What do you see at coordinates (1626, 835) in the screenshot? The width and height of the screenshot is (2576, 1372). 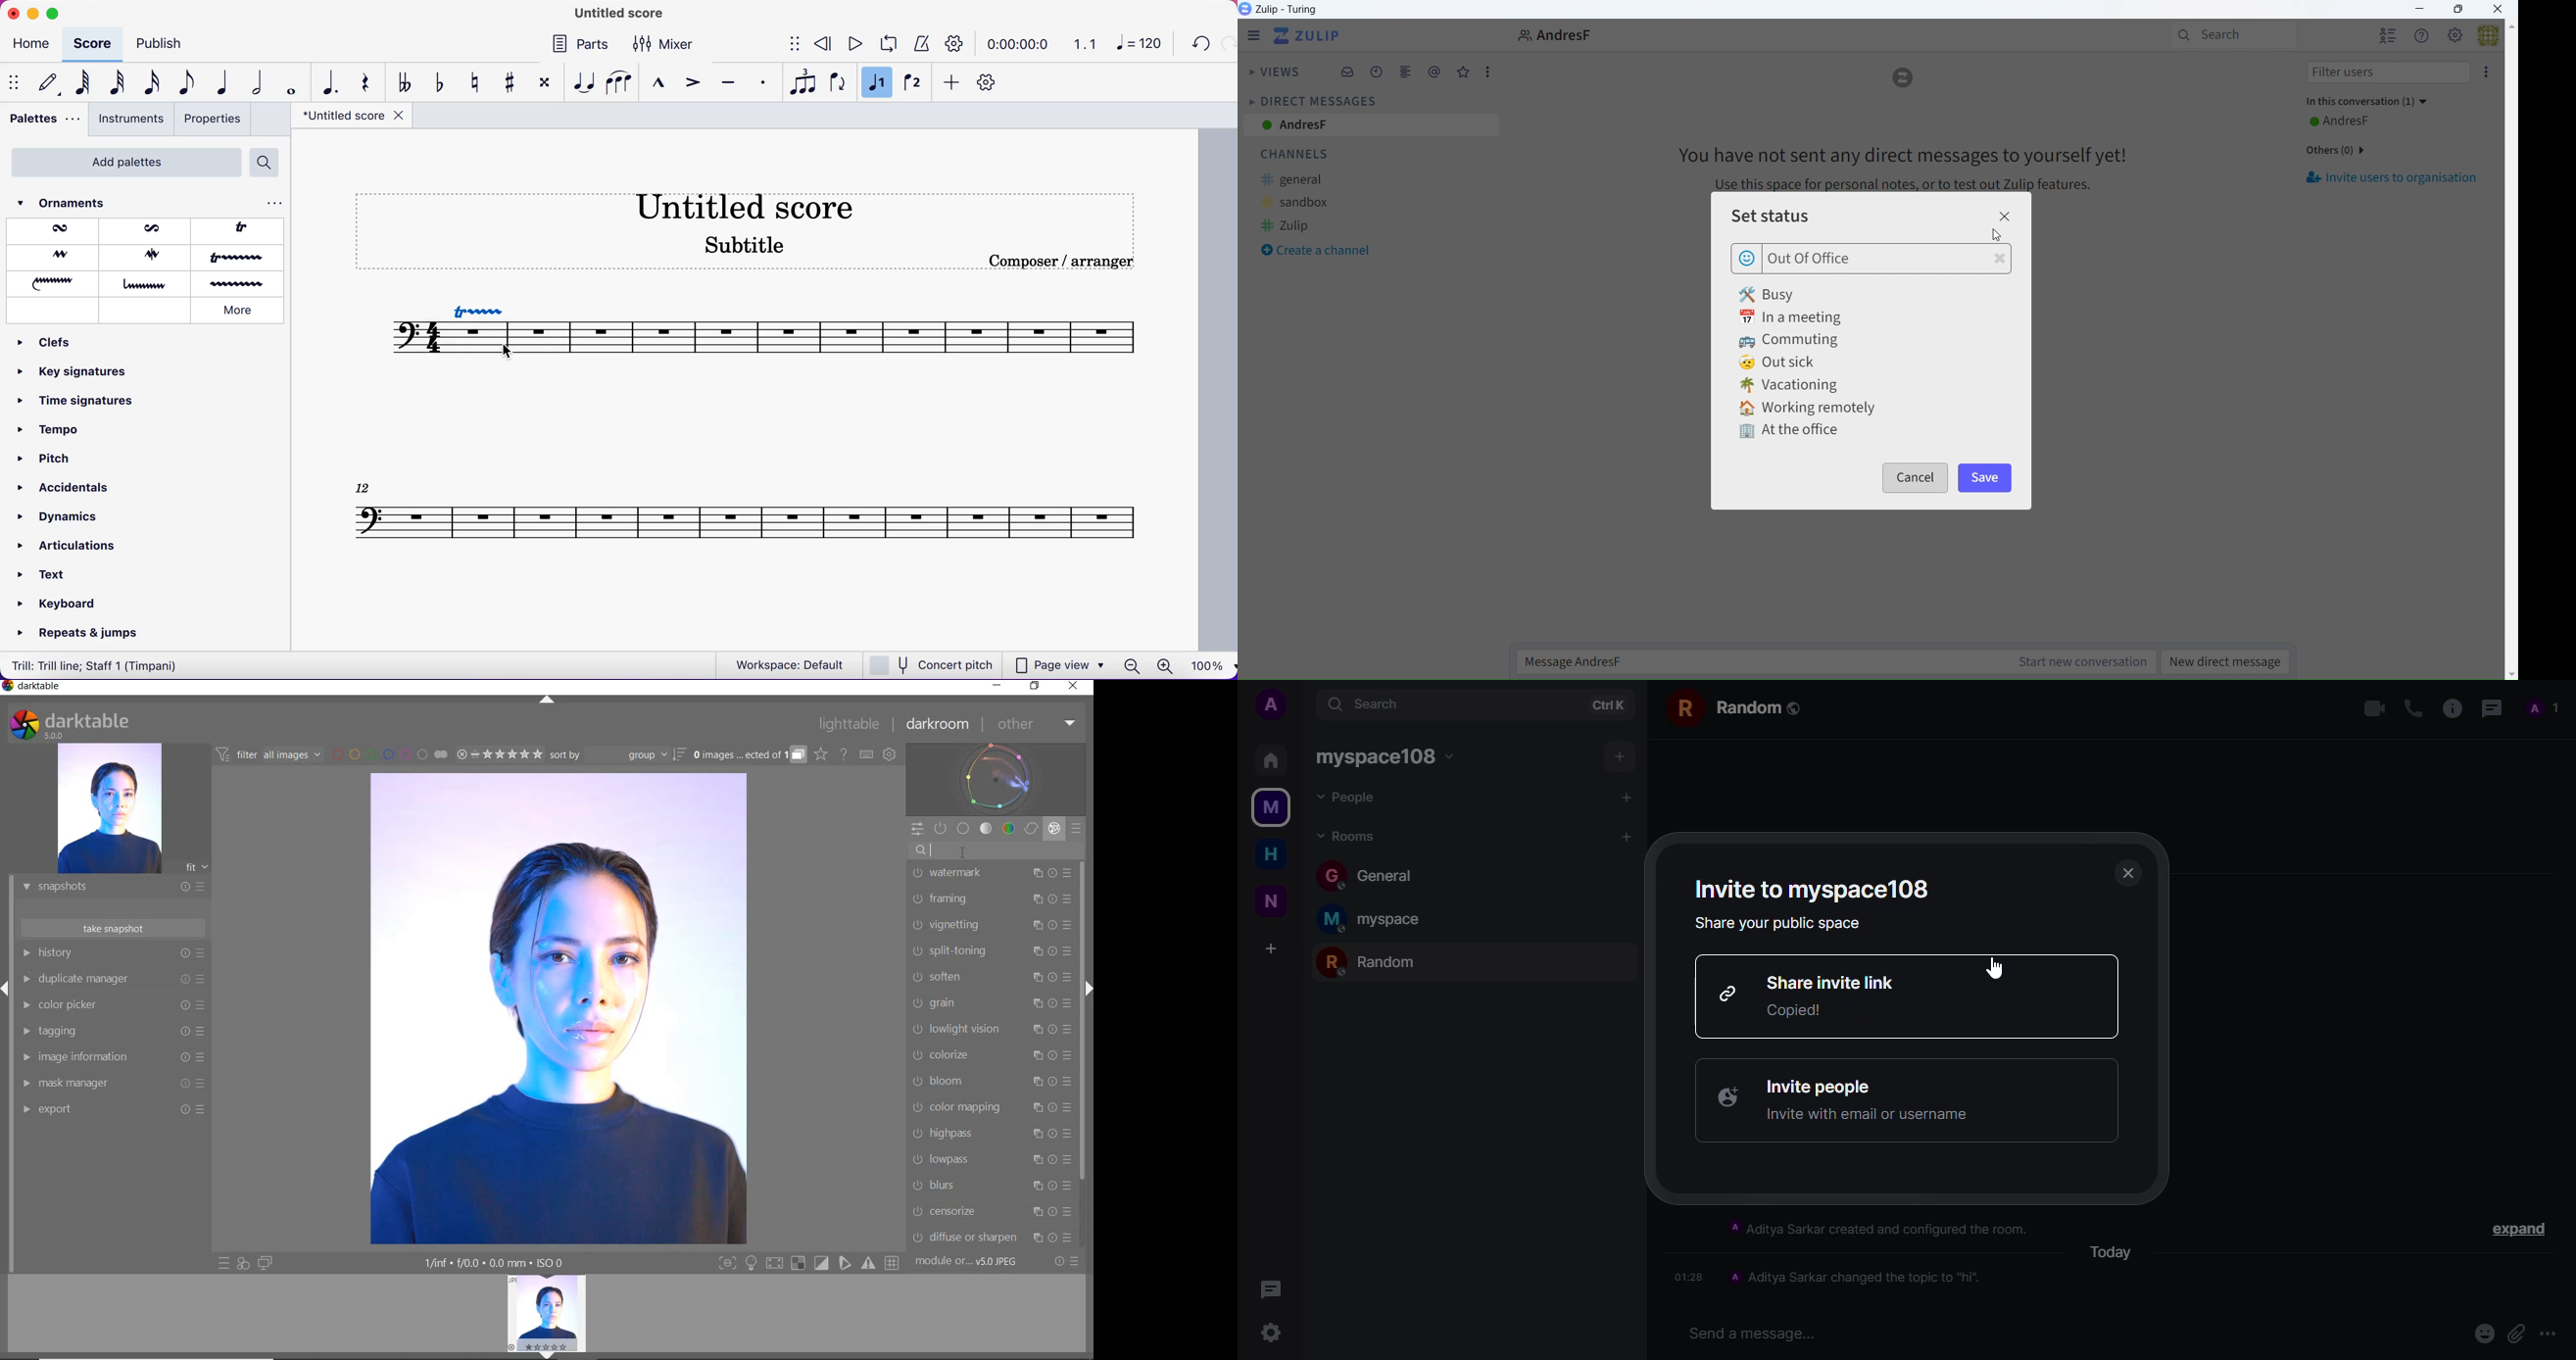 I see `add` at bounding box center [1626, 835].